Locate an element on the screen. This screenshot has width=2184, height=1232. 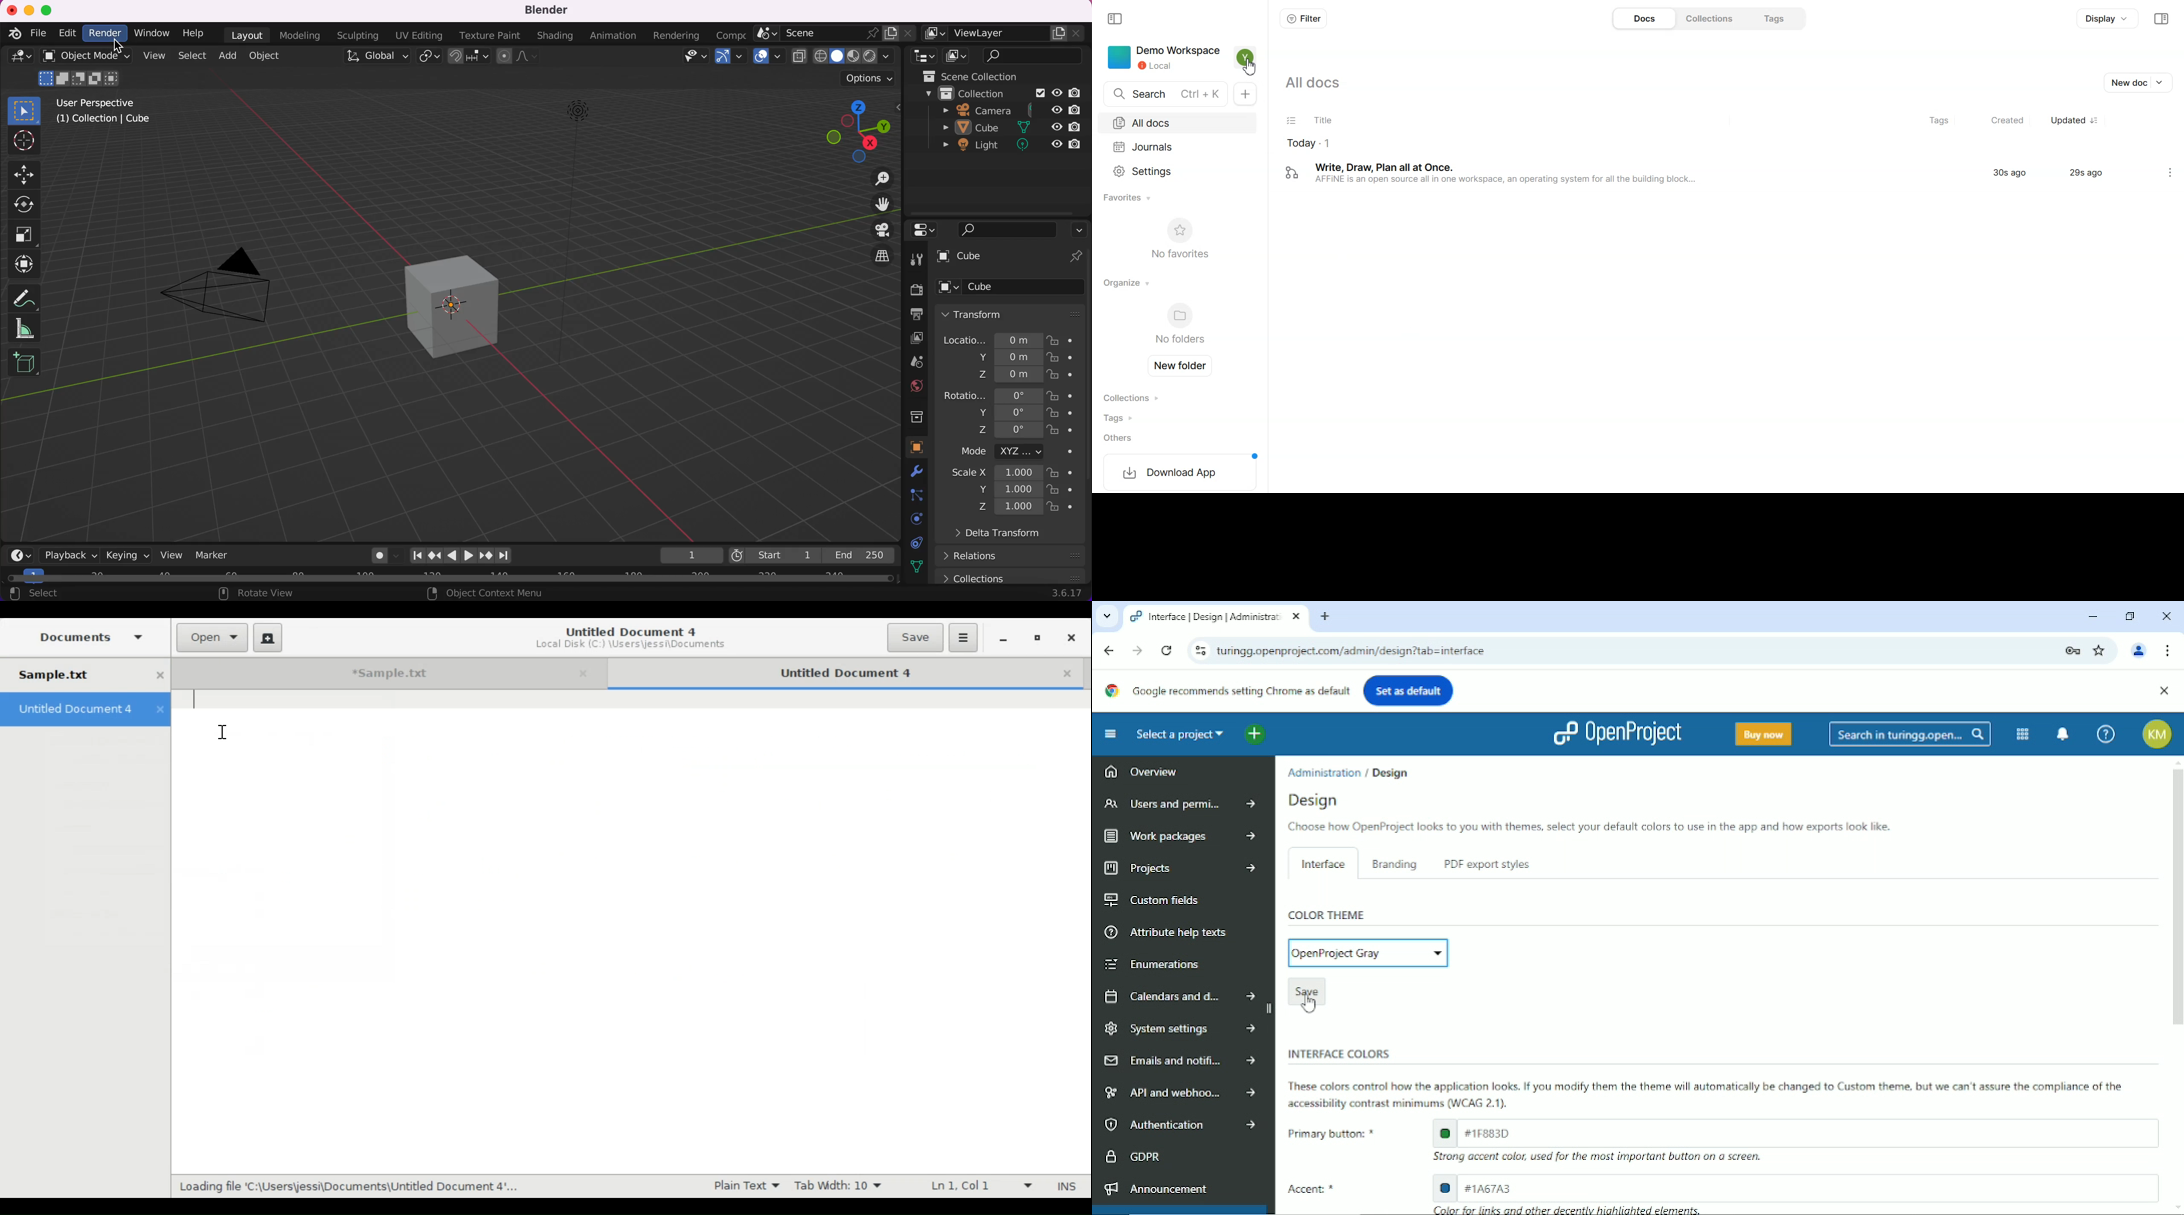
options is located at coordinates (1080, 232).